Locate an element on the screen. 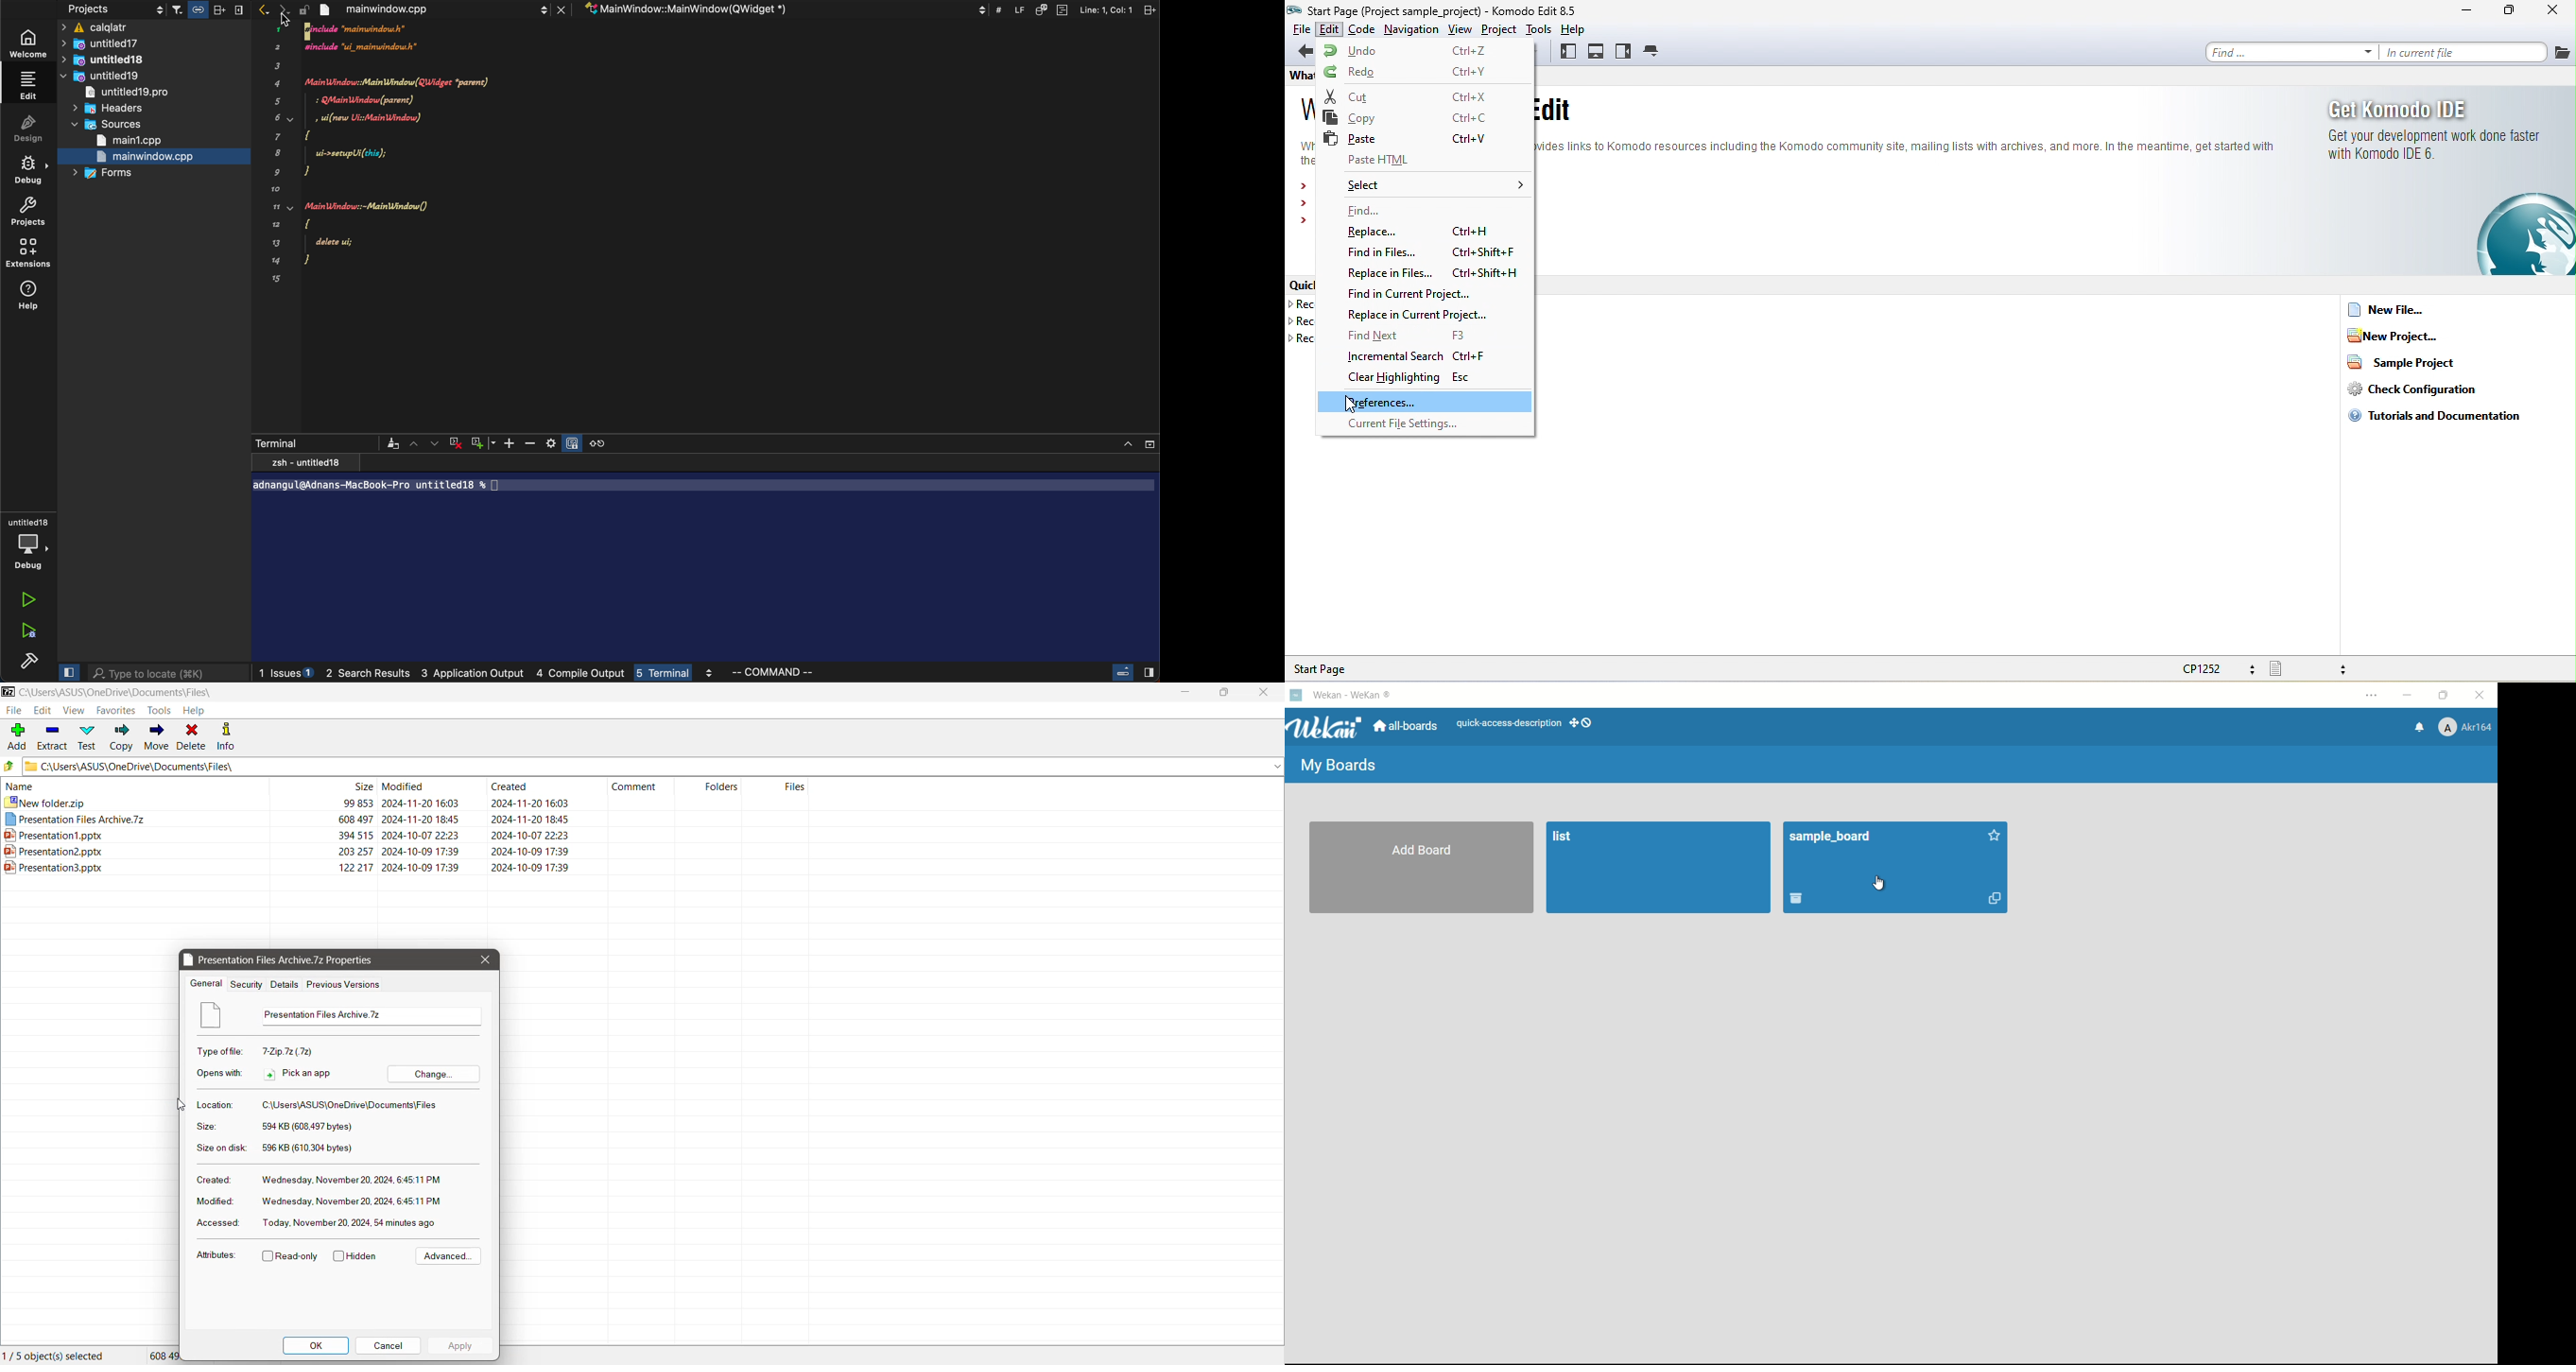 The height and width of the screenshot is (1372, 2576). minimize is located at coordinates (2410, 695).